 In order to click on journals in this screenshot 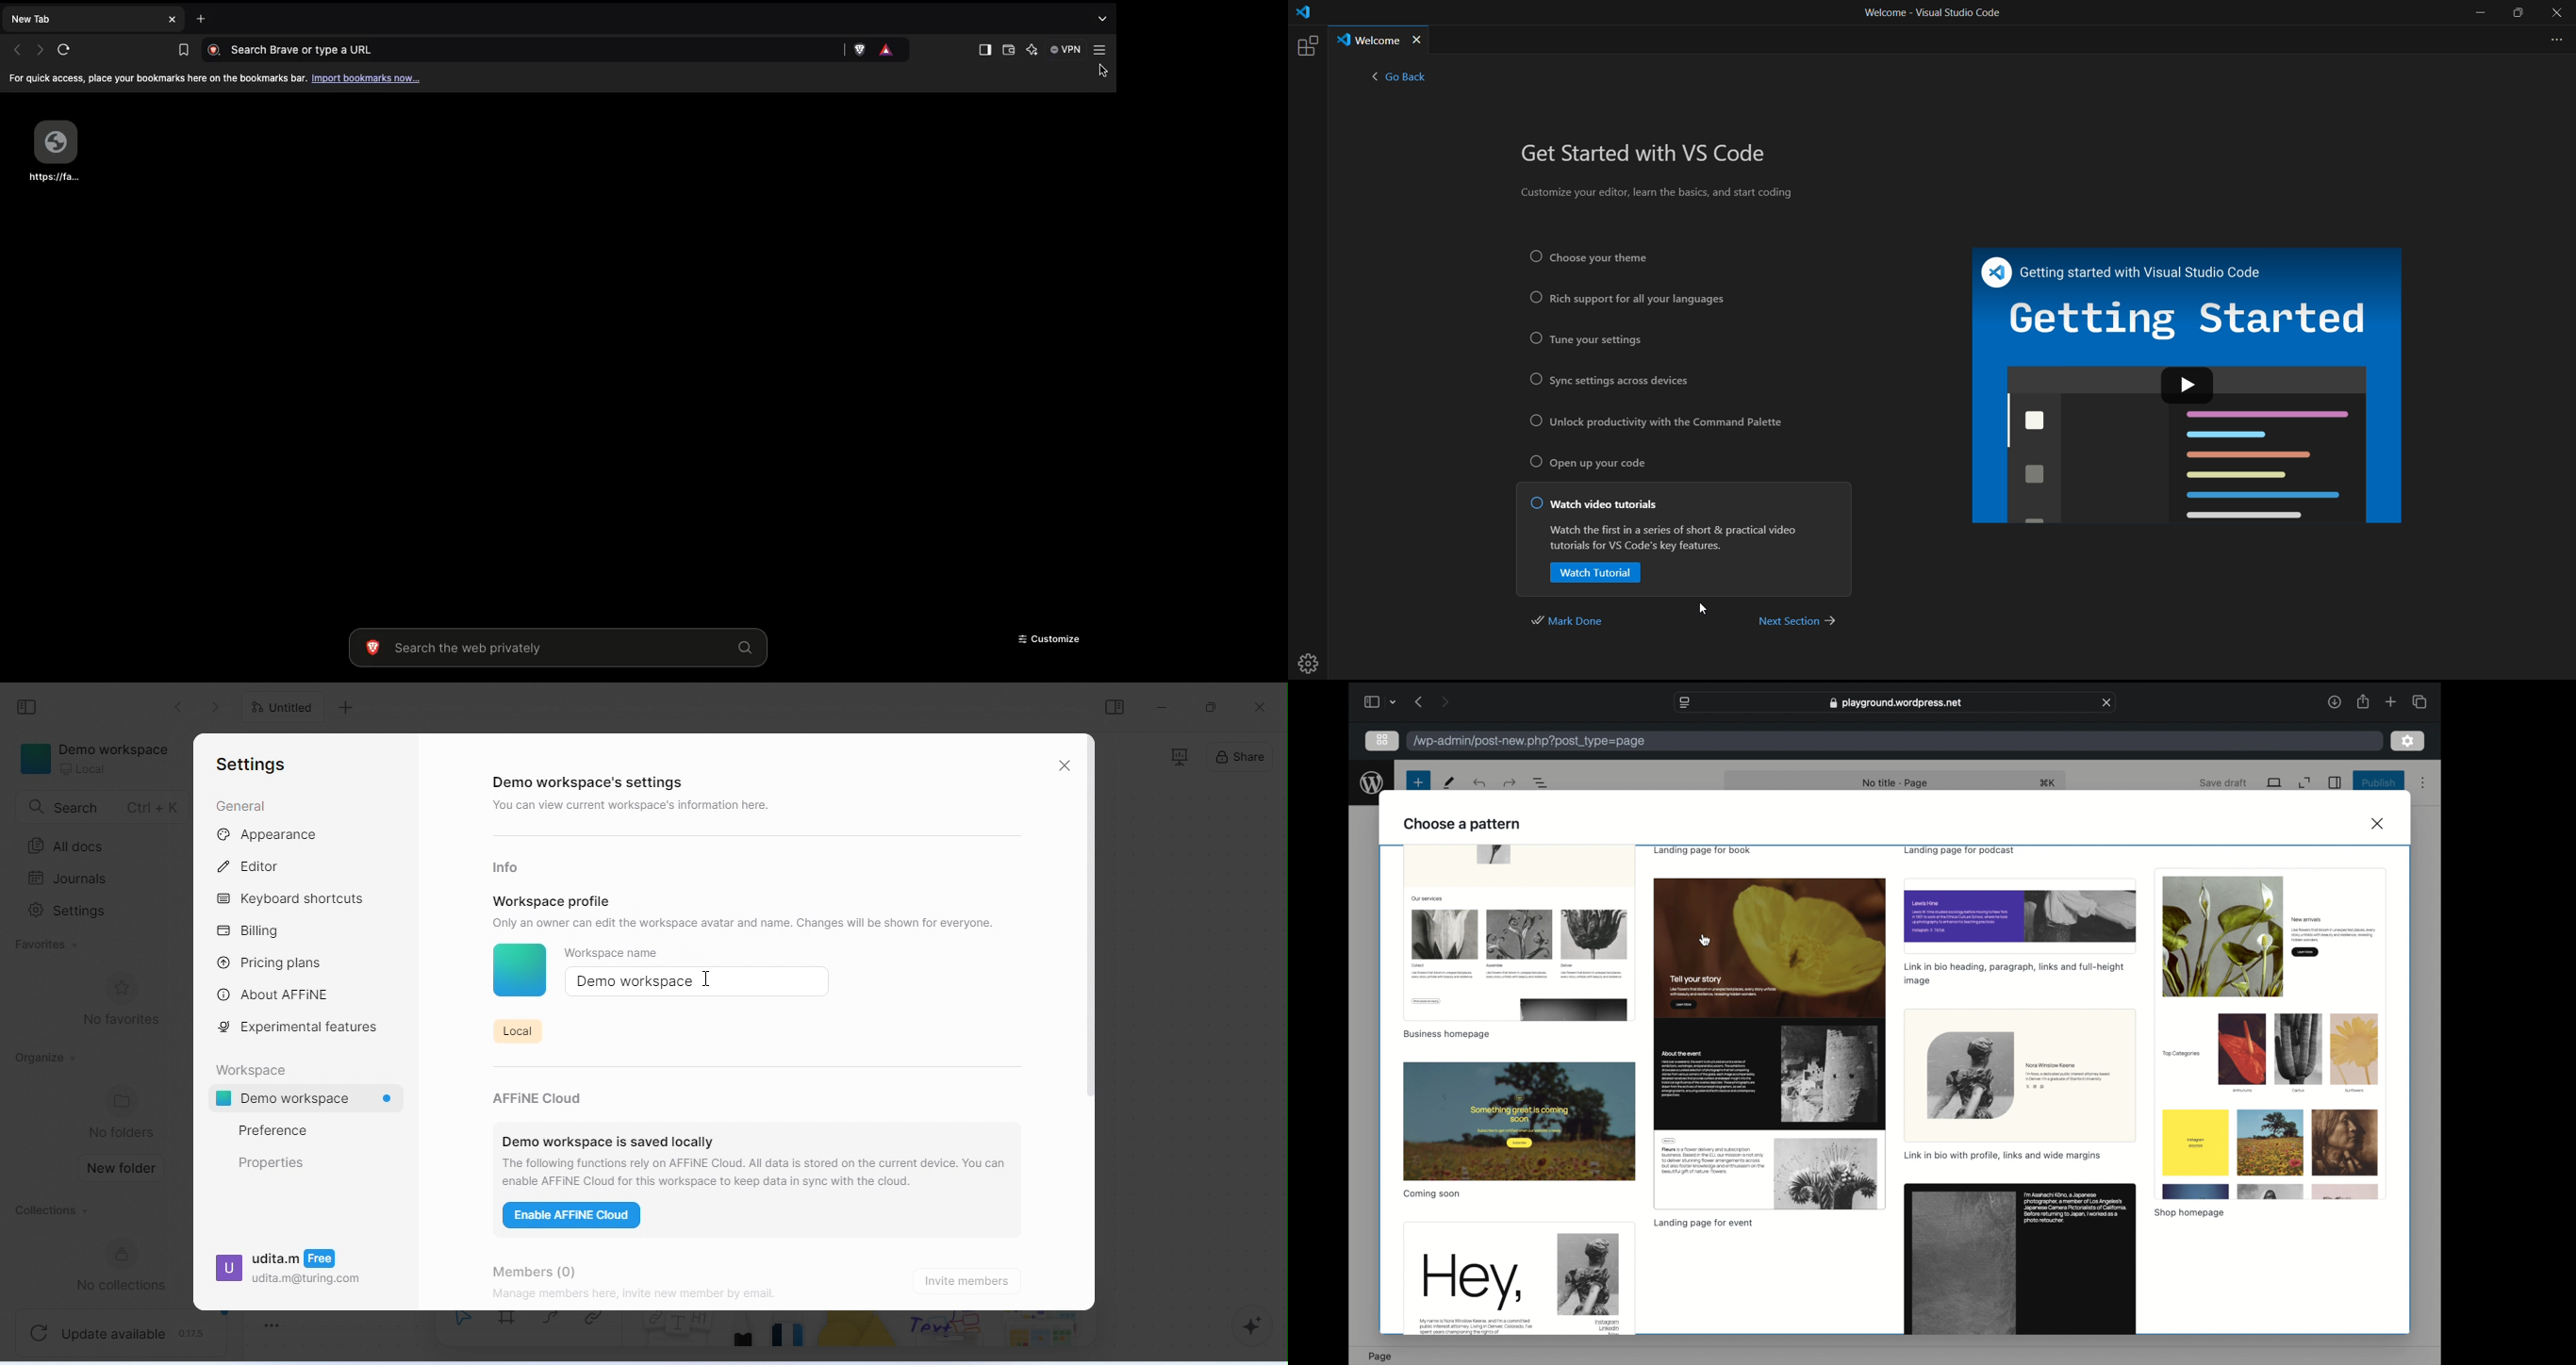, I will do `click(70, 879)`.